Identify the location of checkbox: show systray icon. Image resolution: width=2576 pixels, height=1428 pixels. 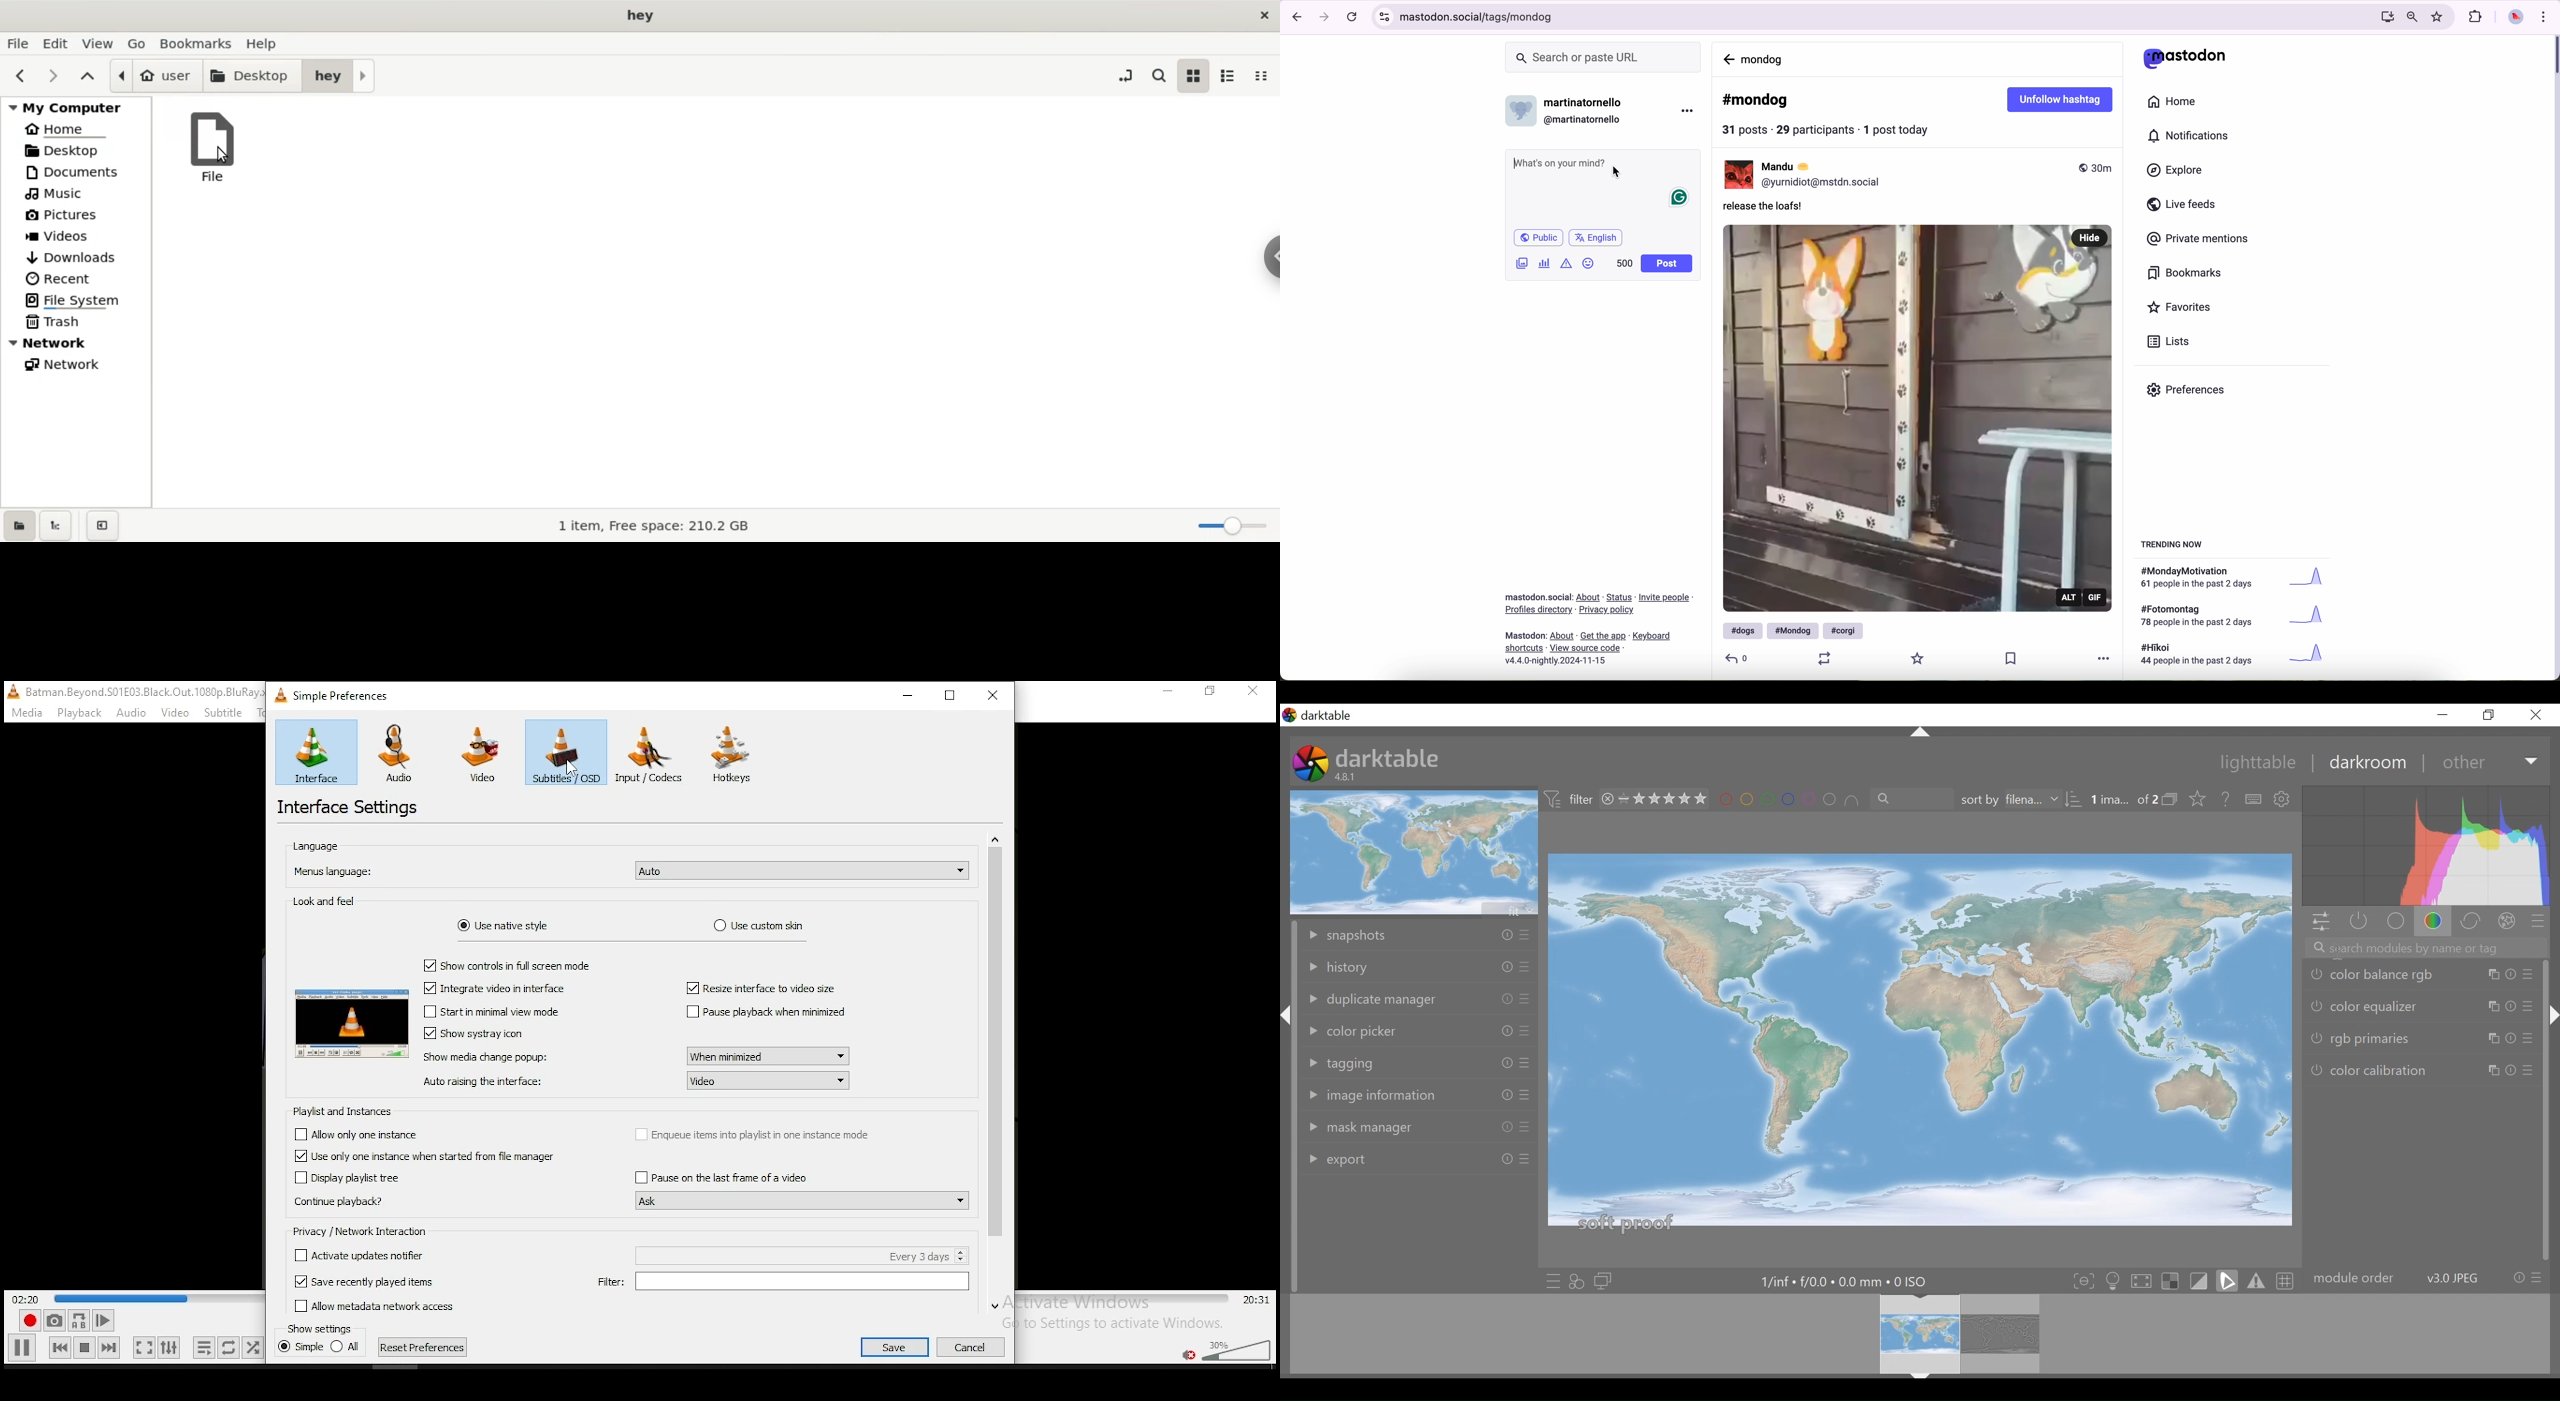
(479, 1034).